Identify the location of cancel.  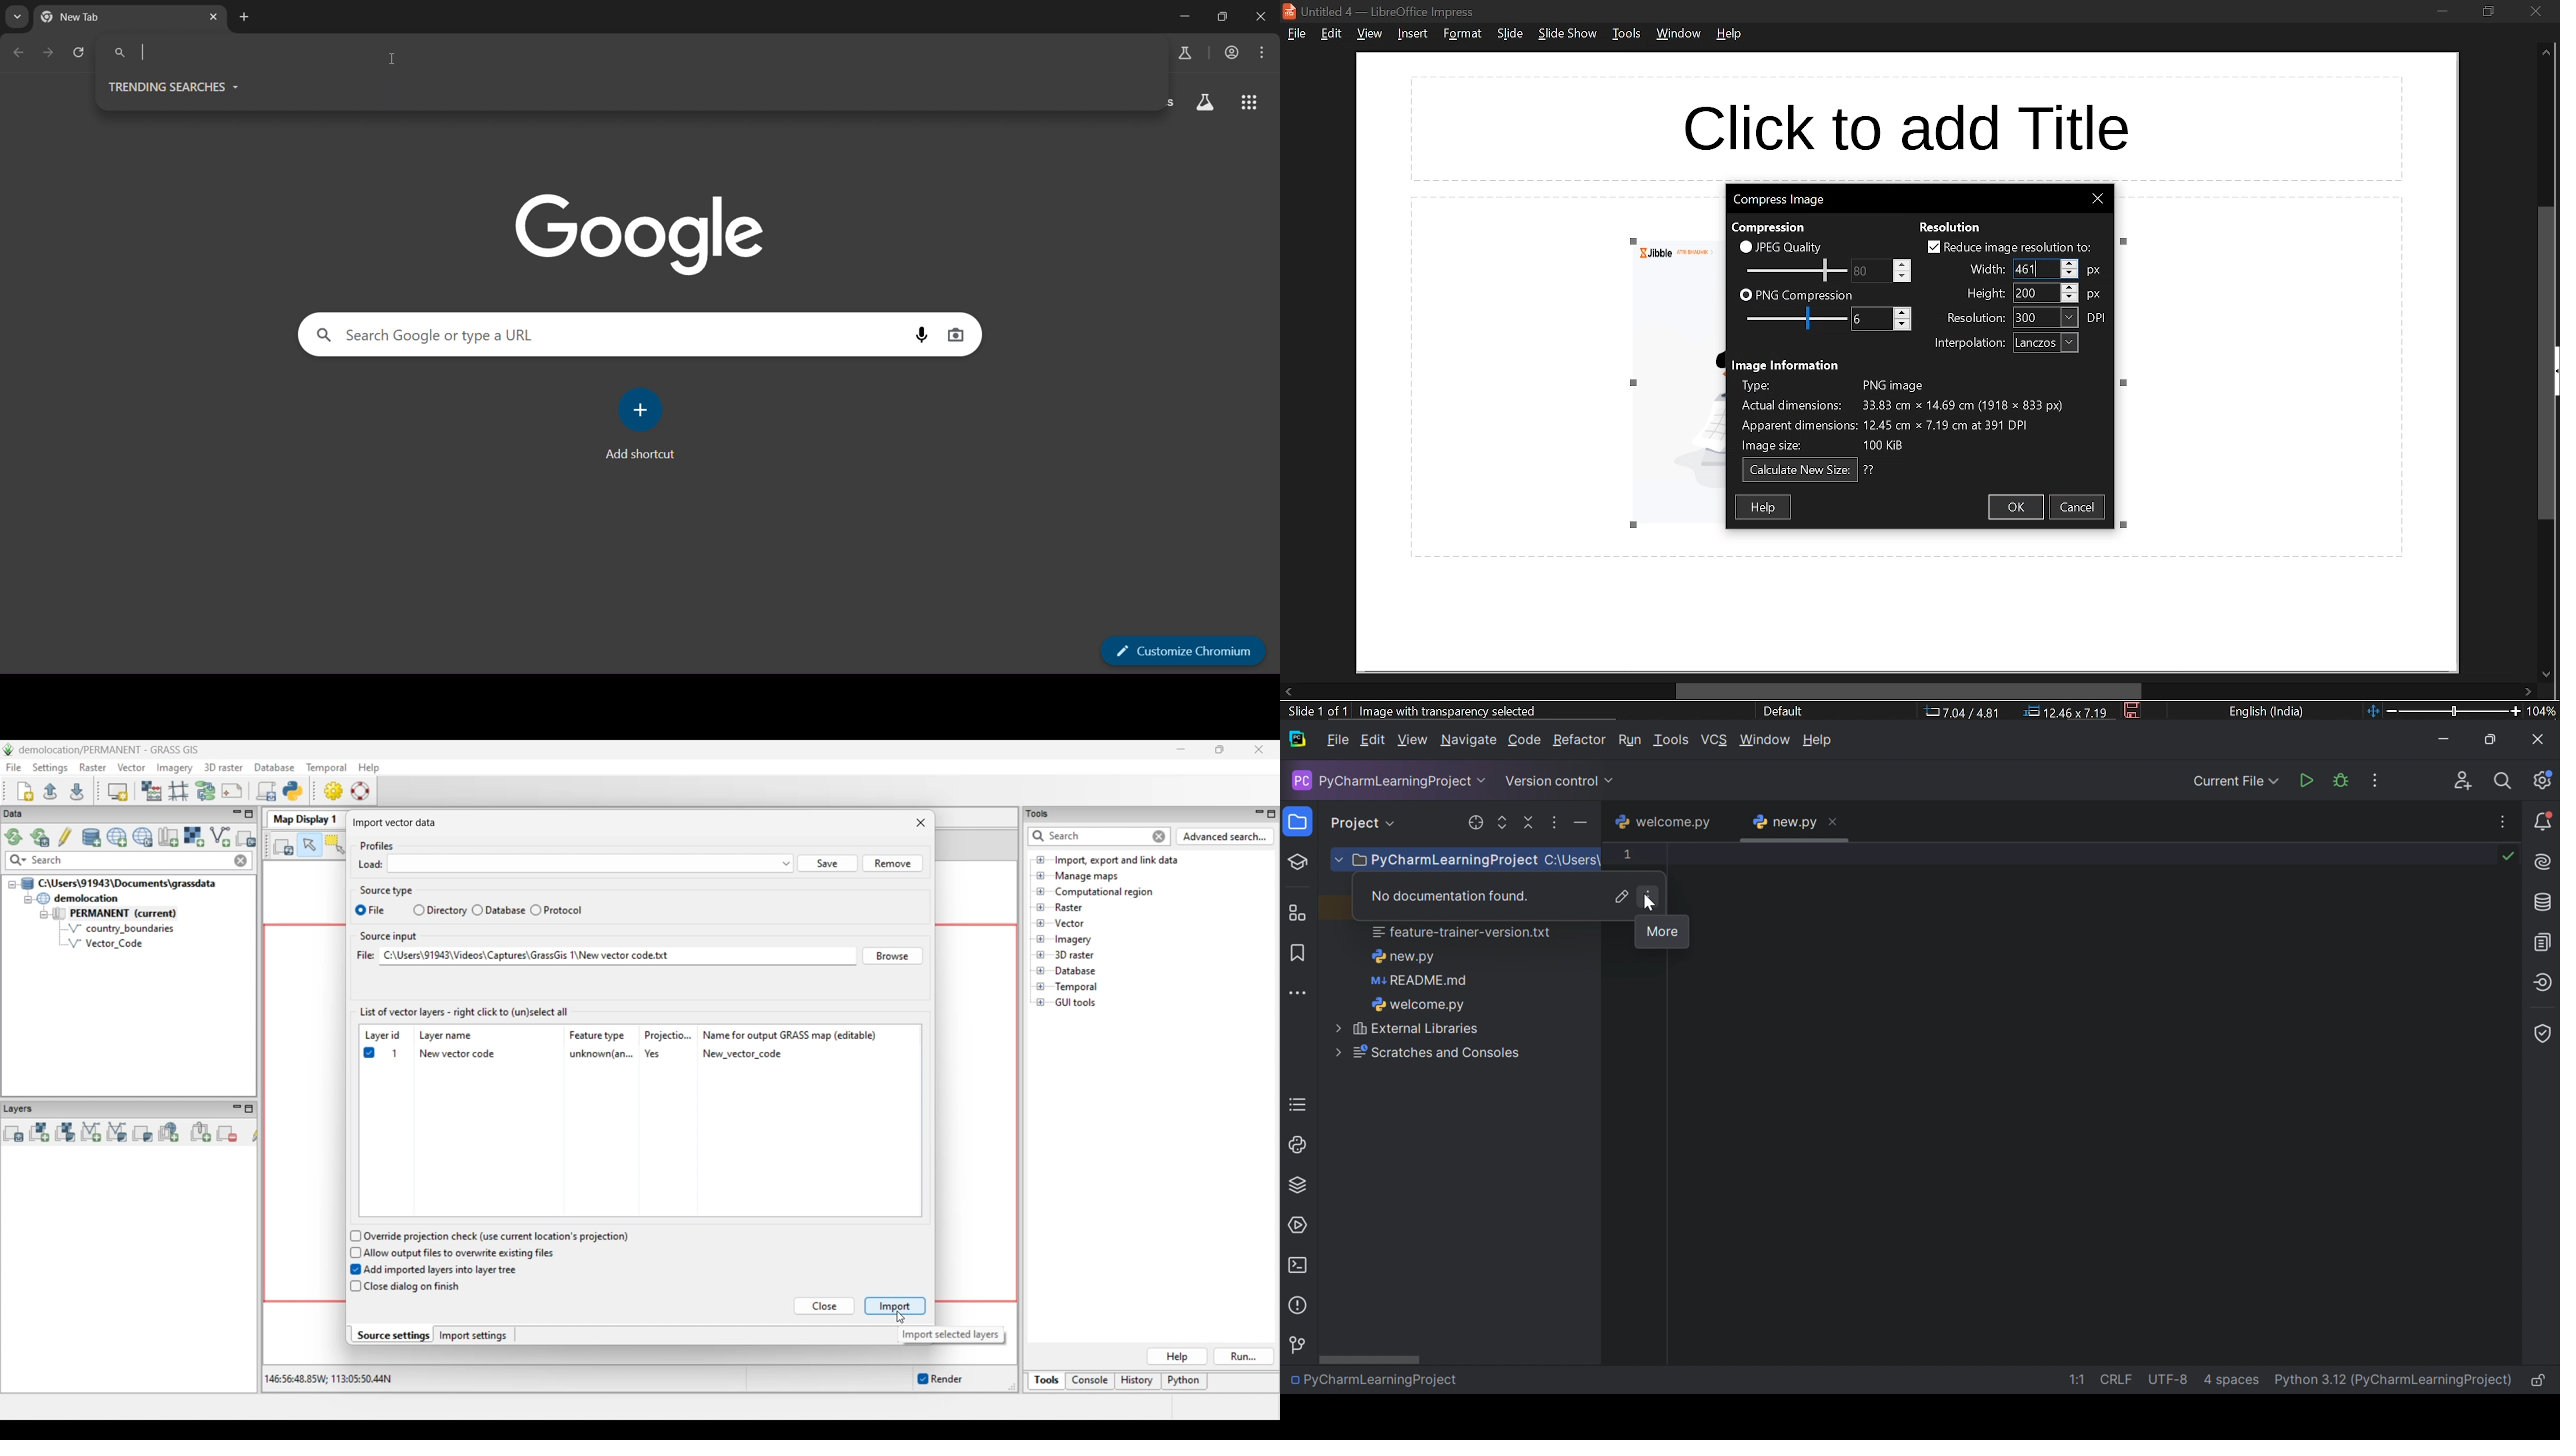
(2081, 509).